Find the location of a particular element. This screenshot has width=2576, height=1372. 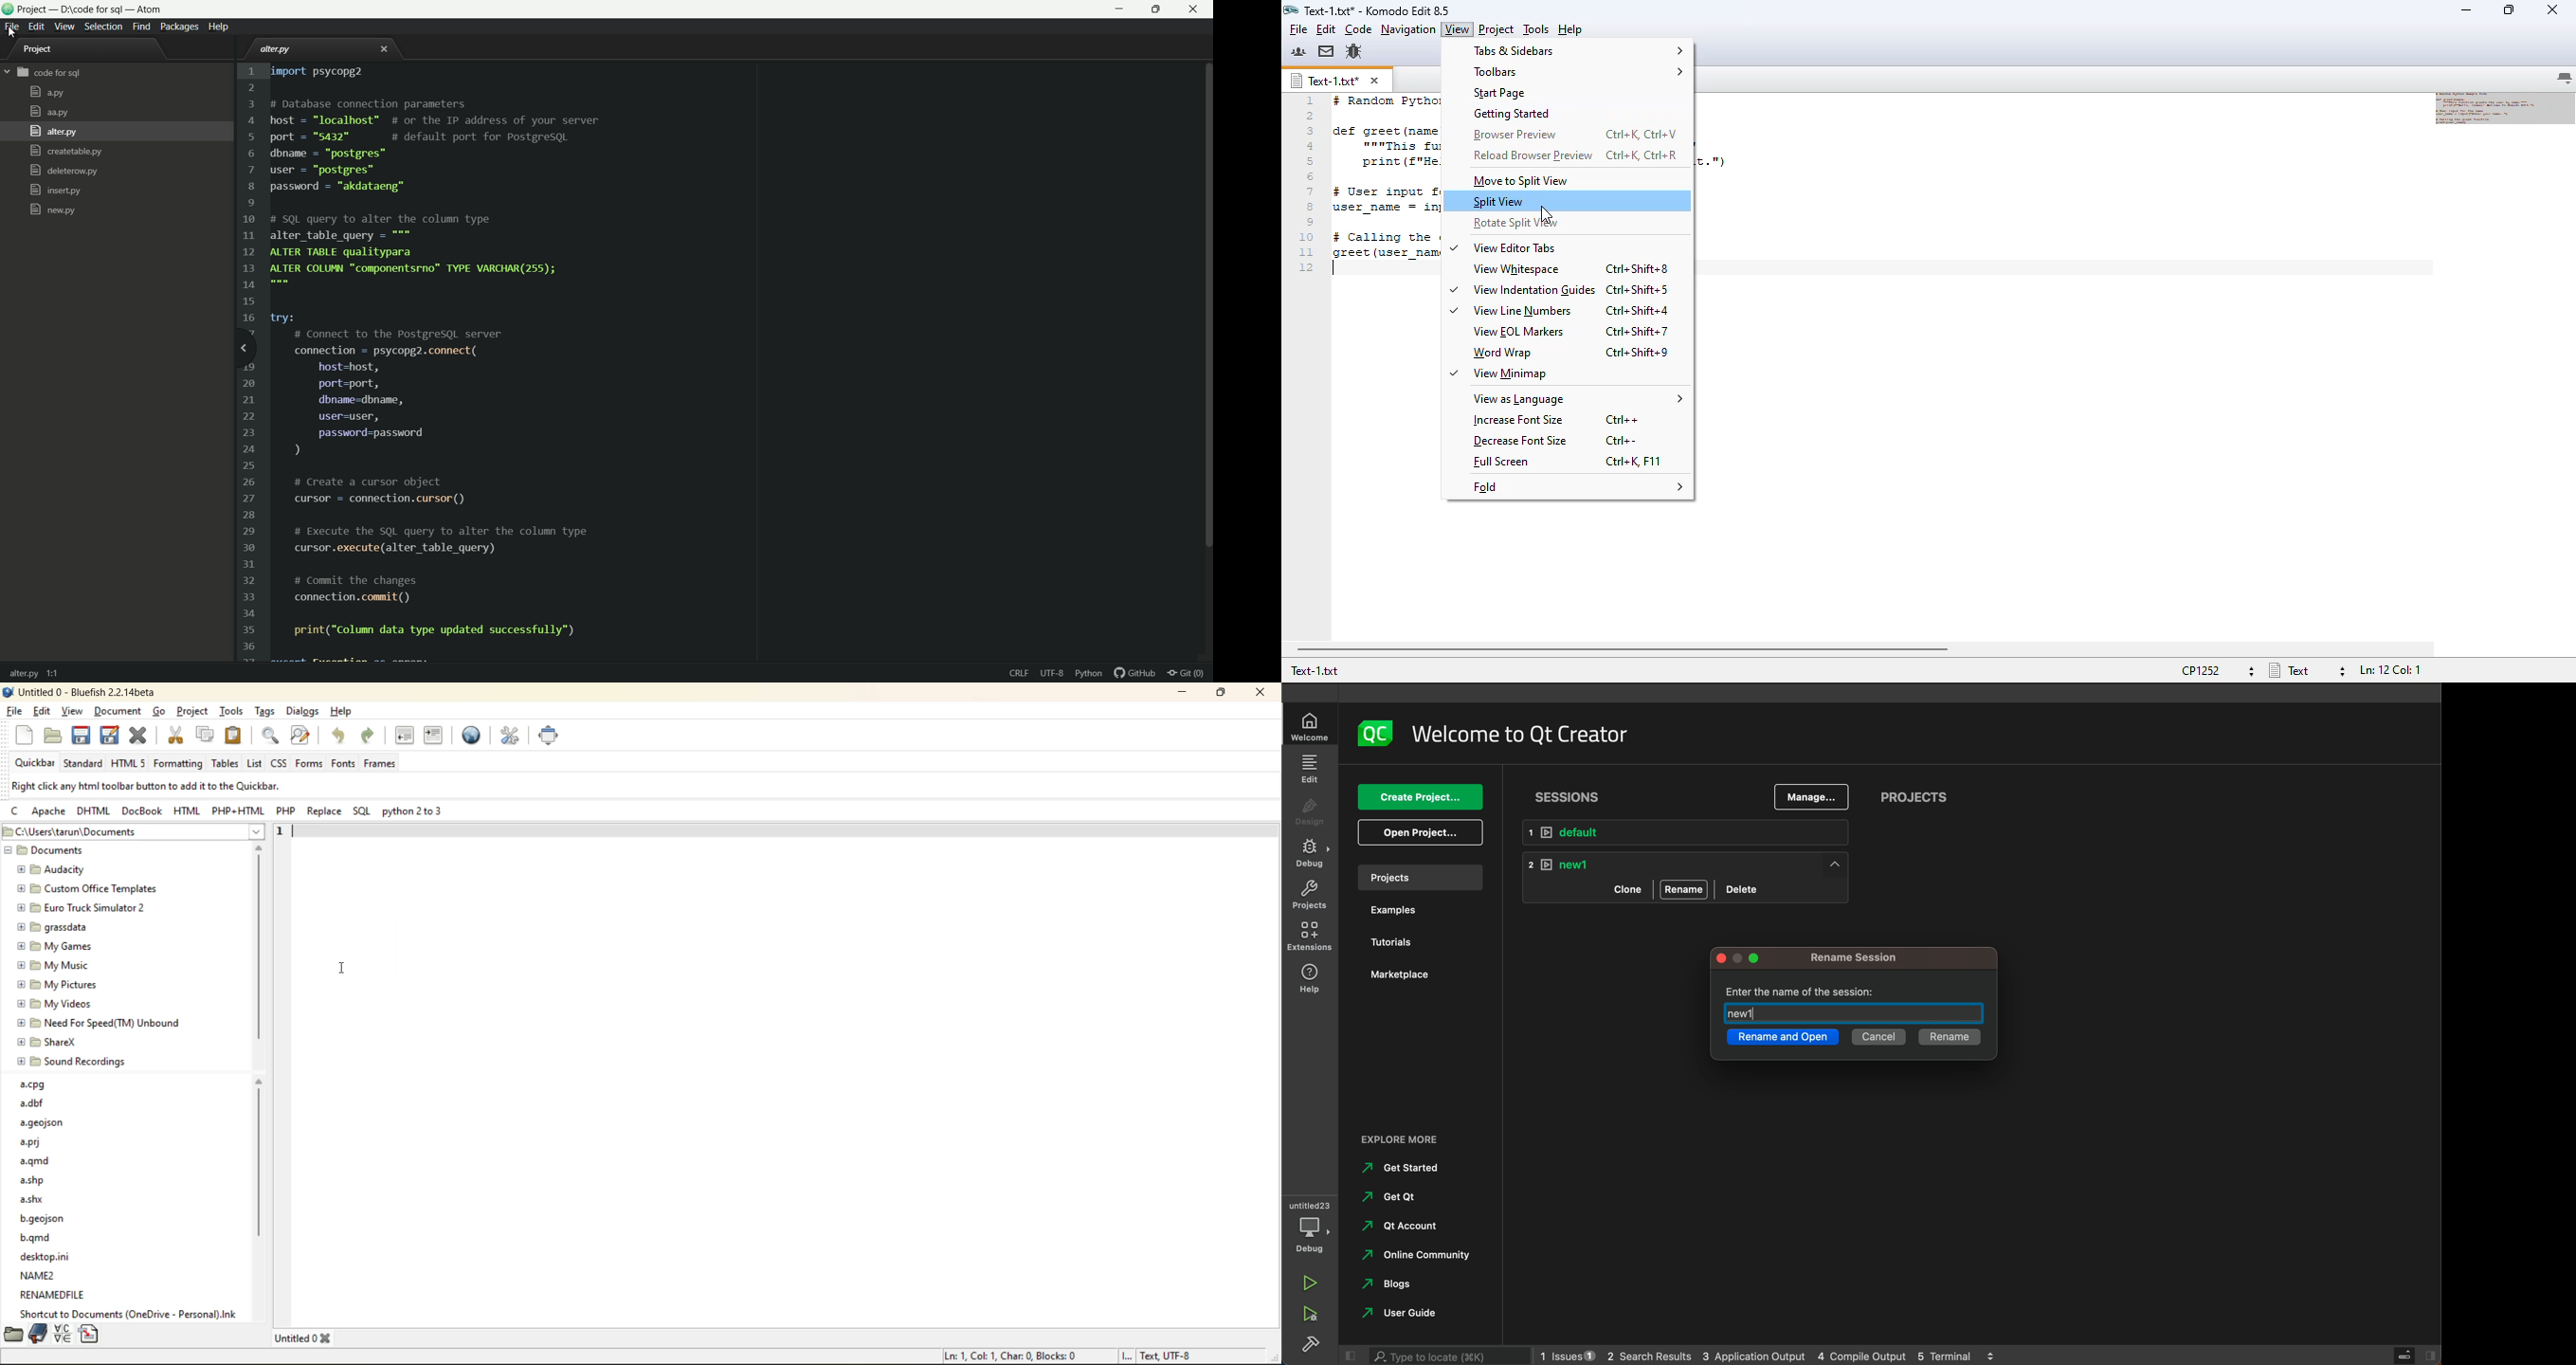

forms is located at coordinates (310, 764).